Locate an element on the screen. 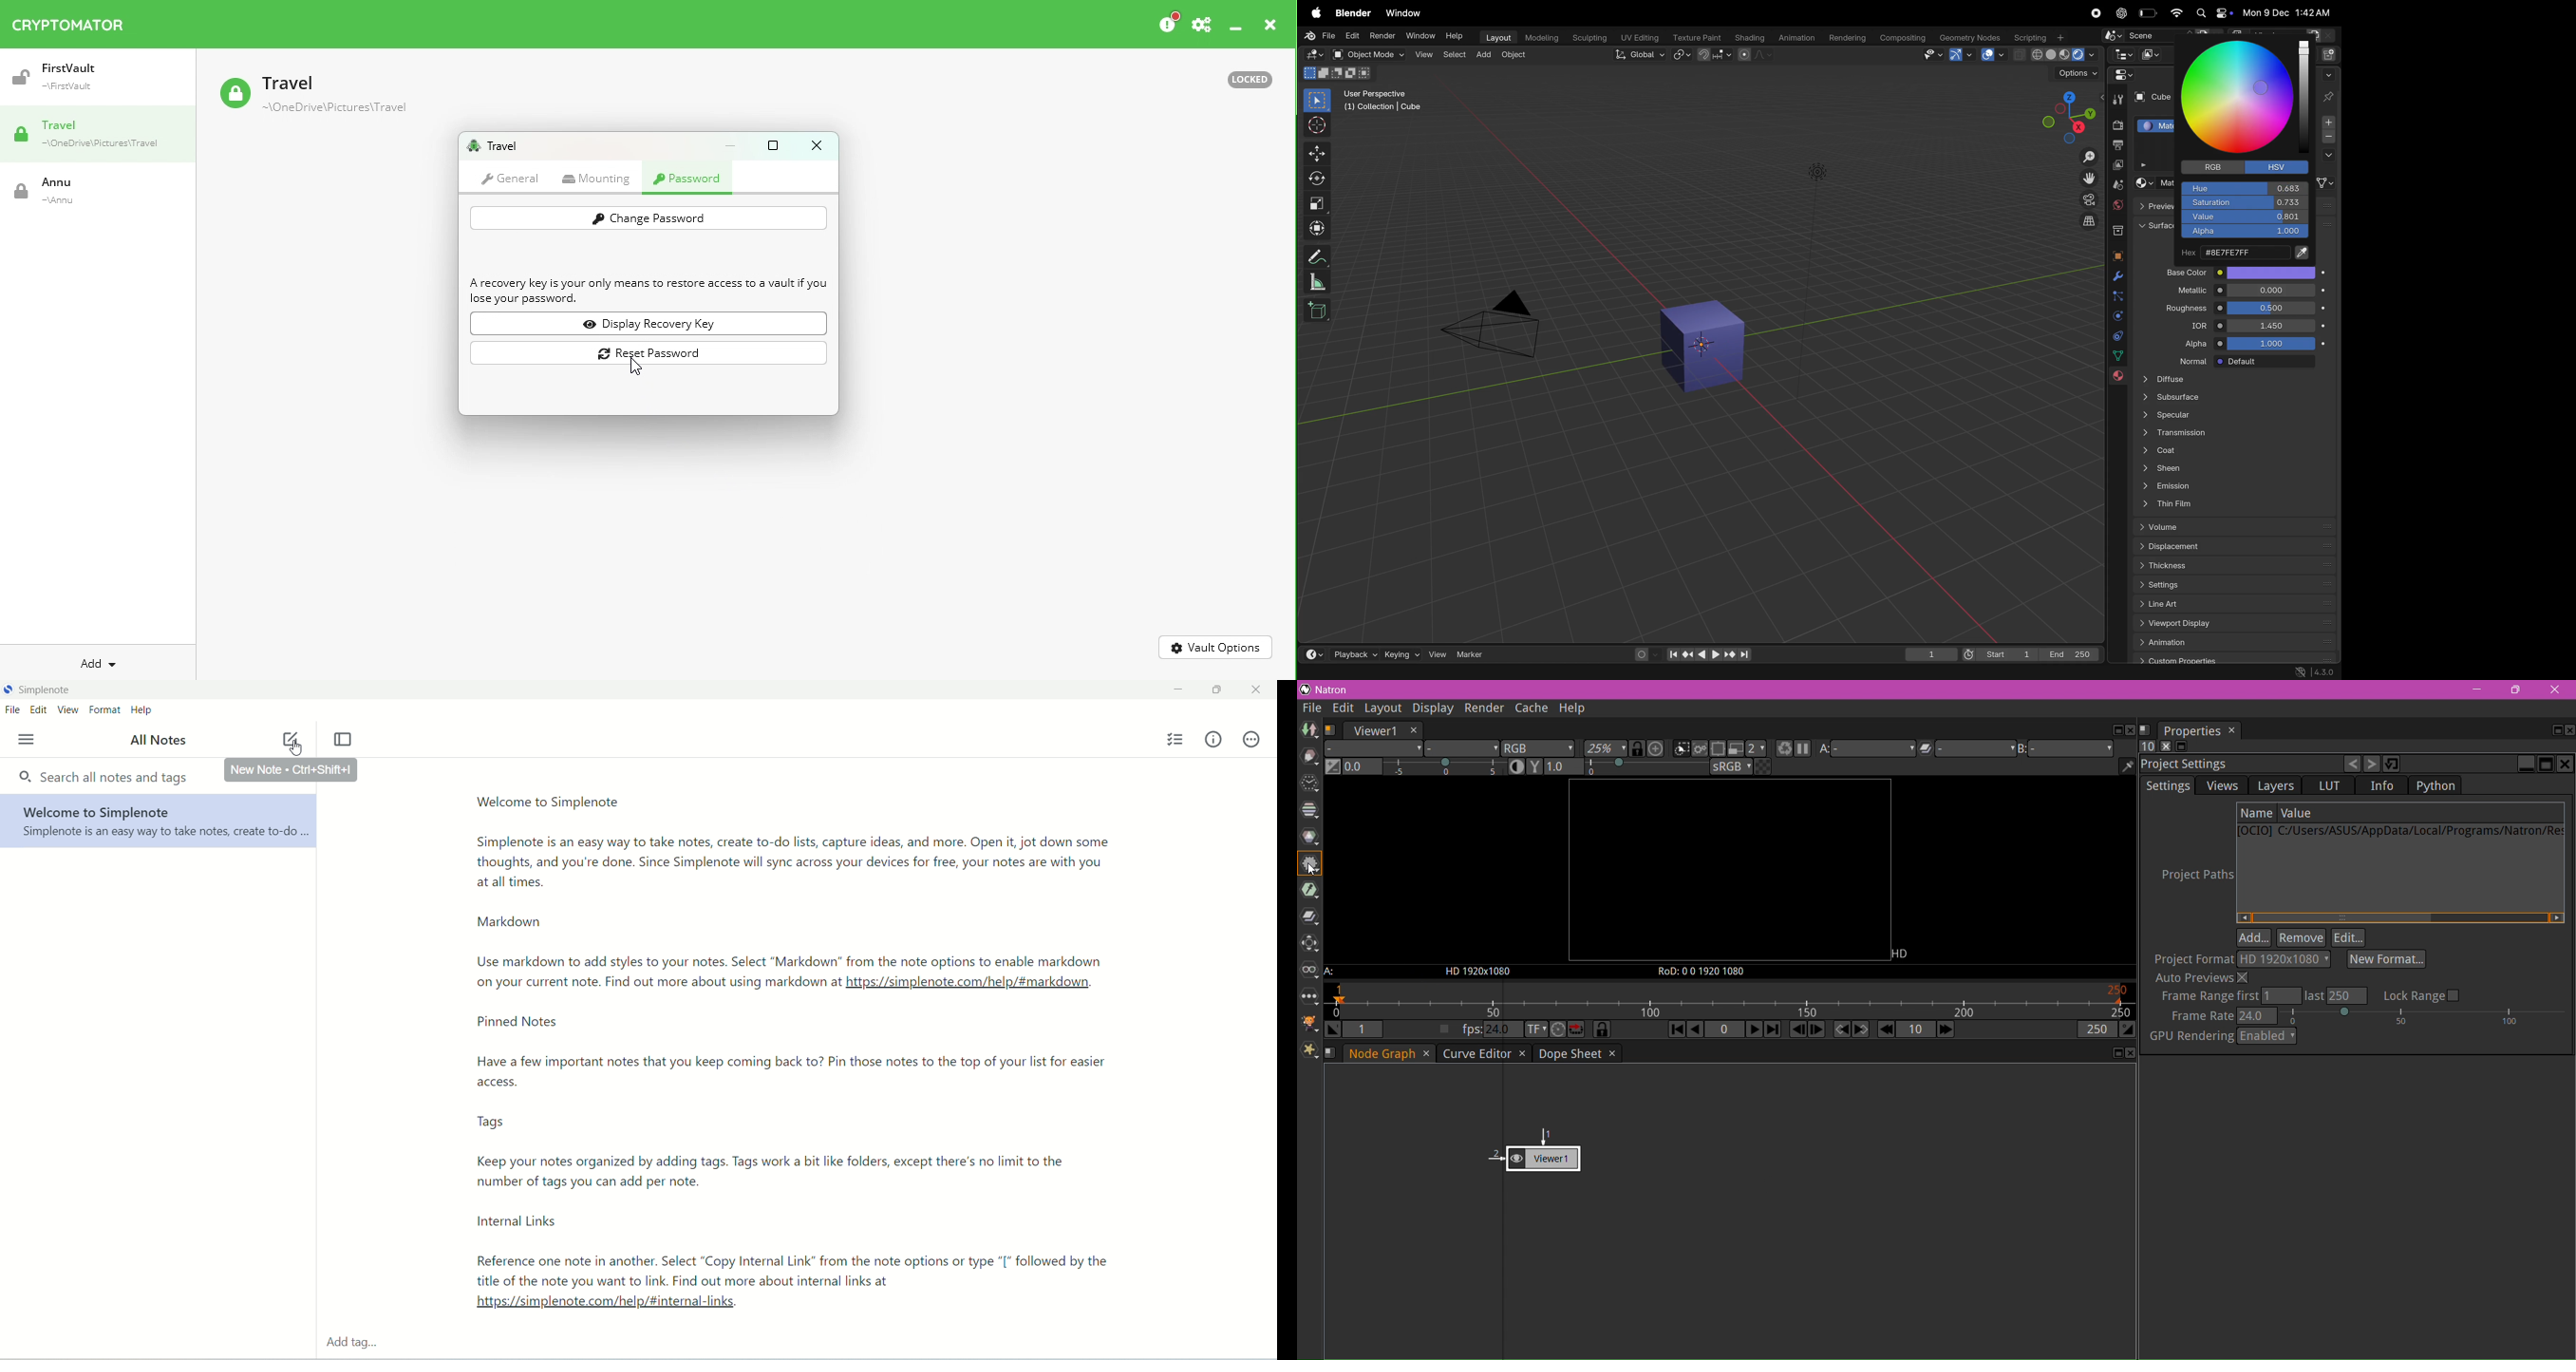  Vault is located at coordinates (81, 191).